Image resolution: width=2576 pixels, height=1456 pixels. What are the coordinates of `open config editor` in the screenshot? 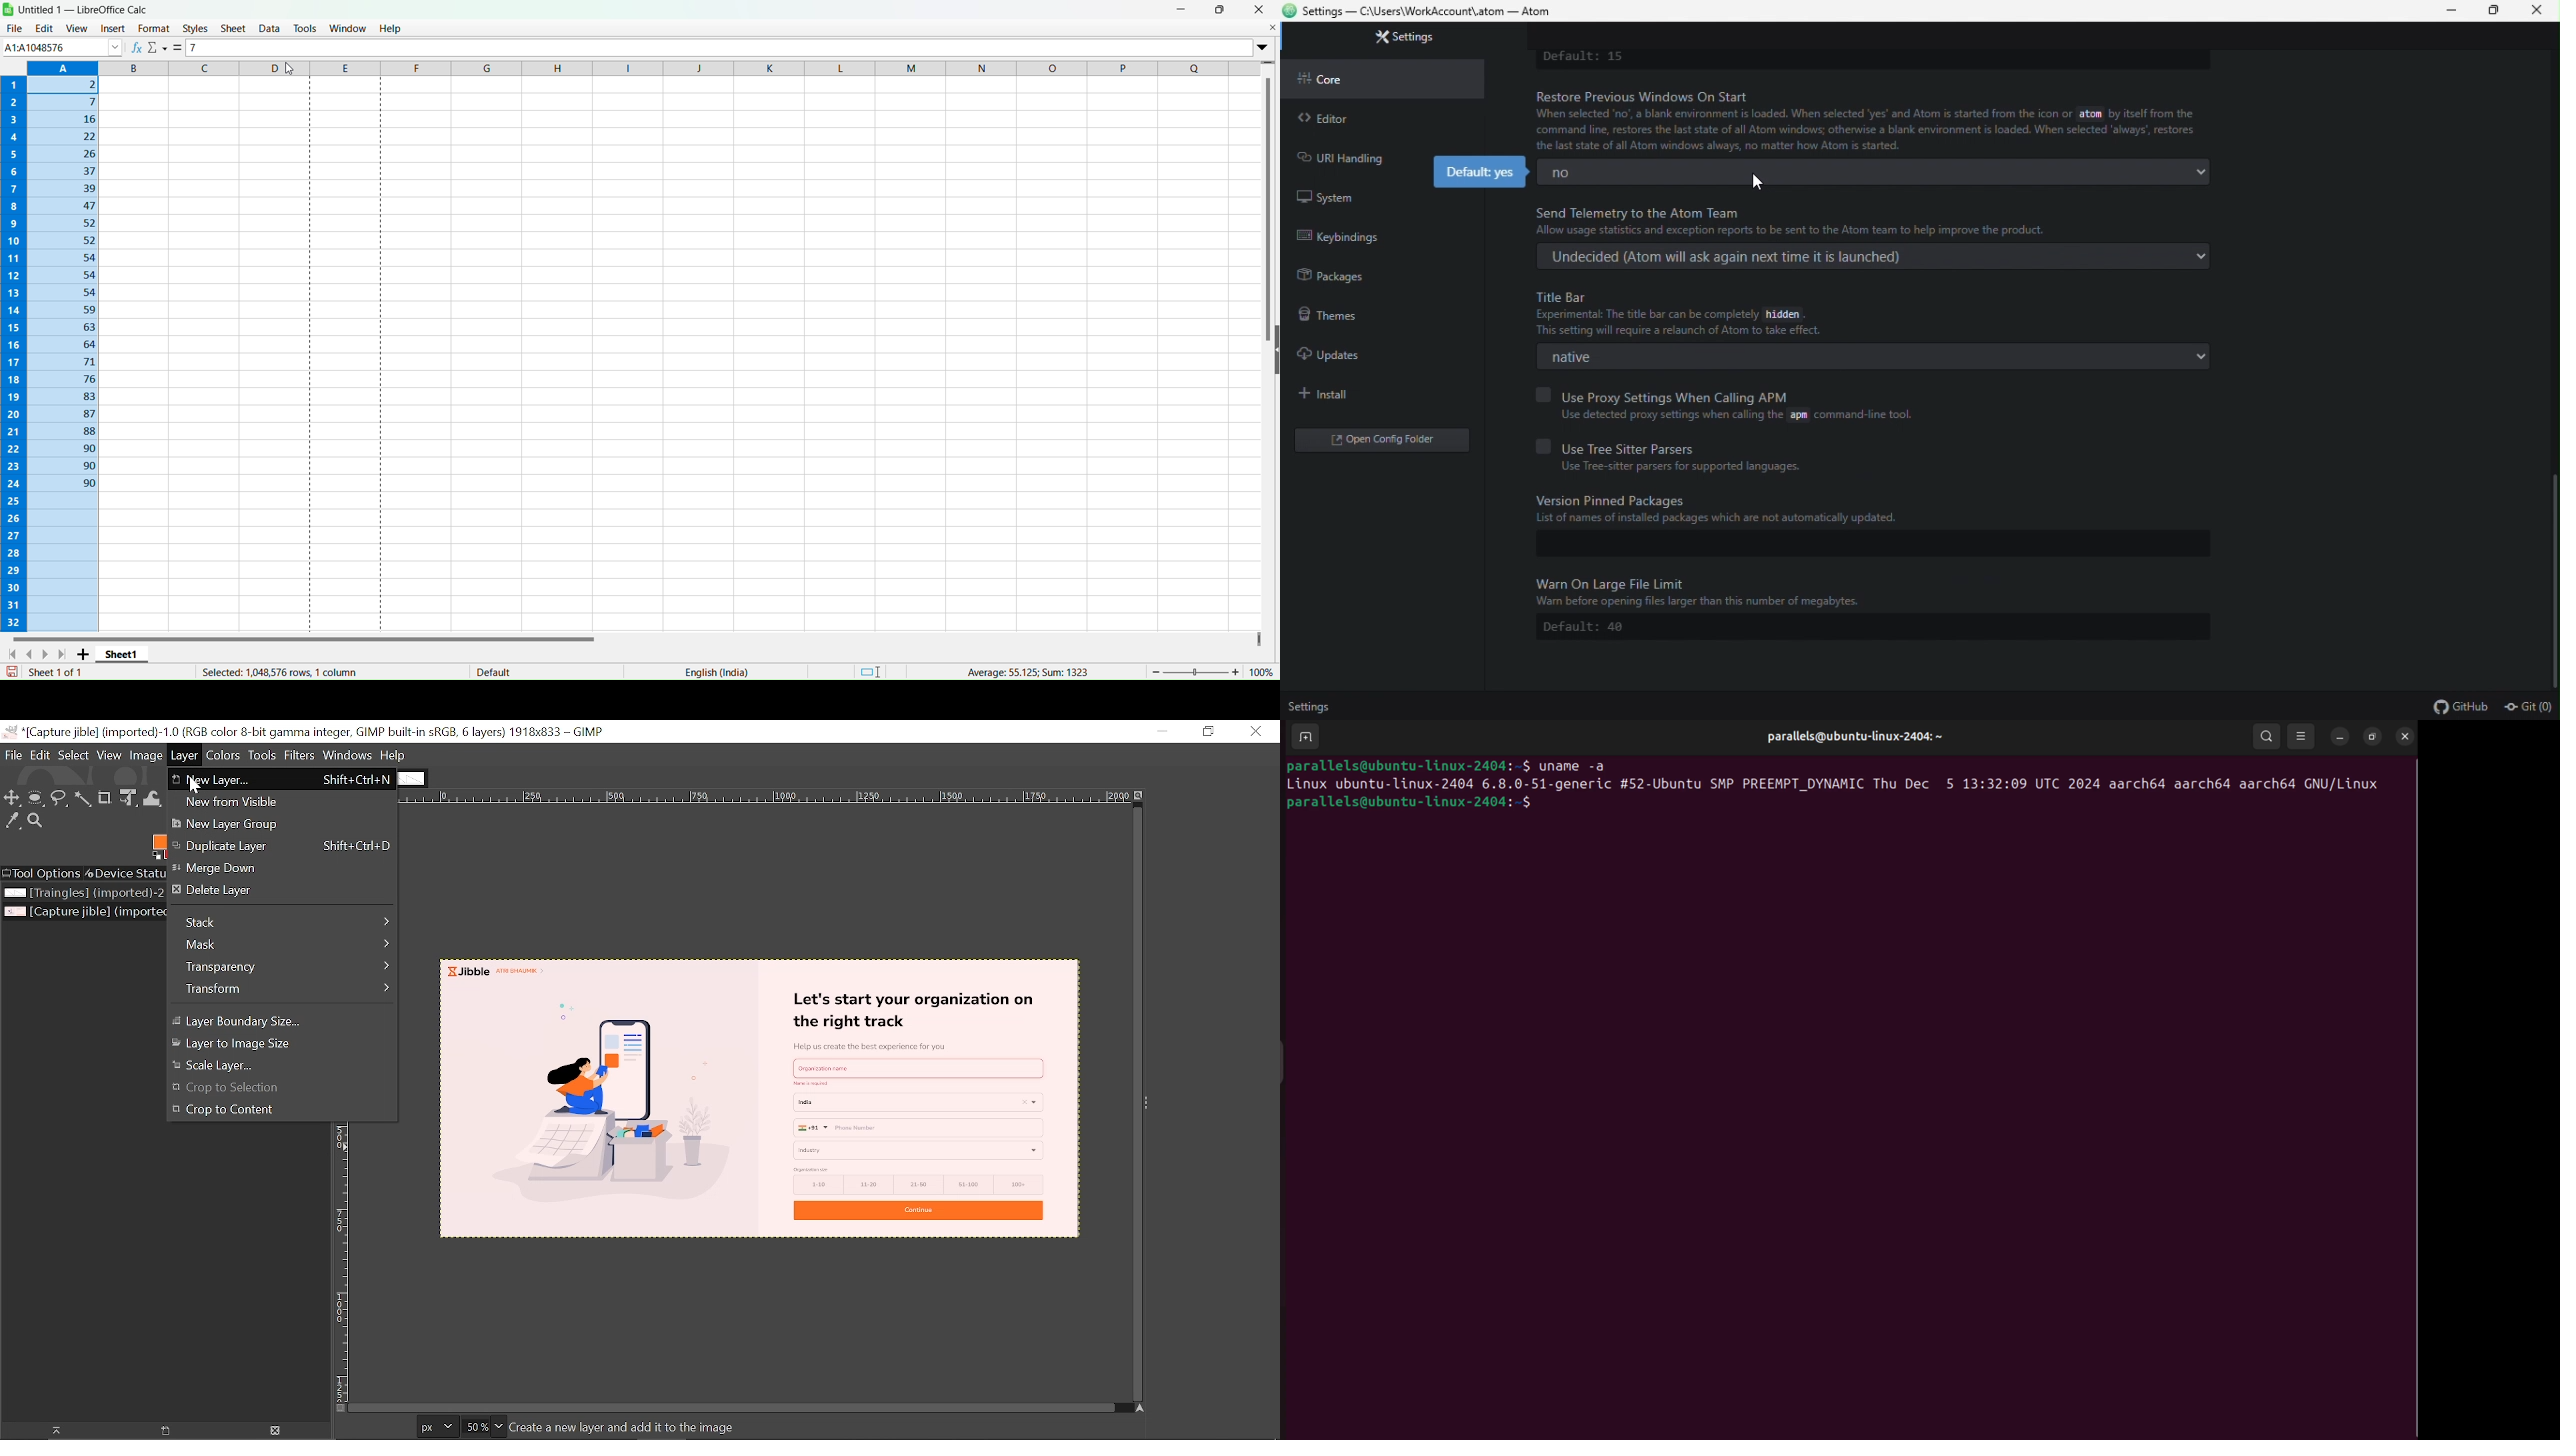 It's located at (1380, 439).